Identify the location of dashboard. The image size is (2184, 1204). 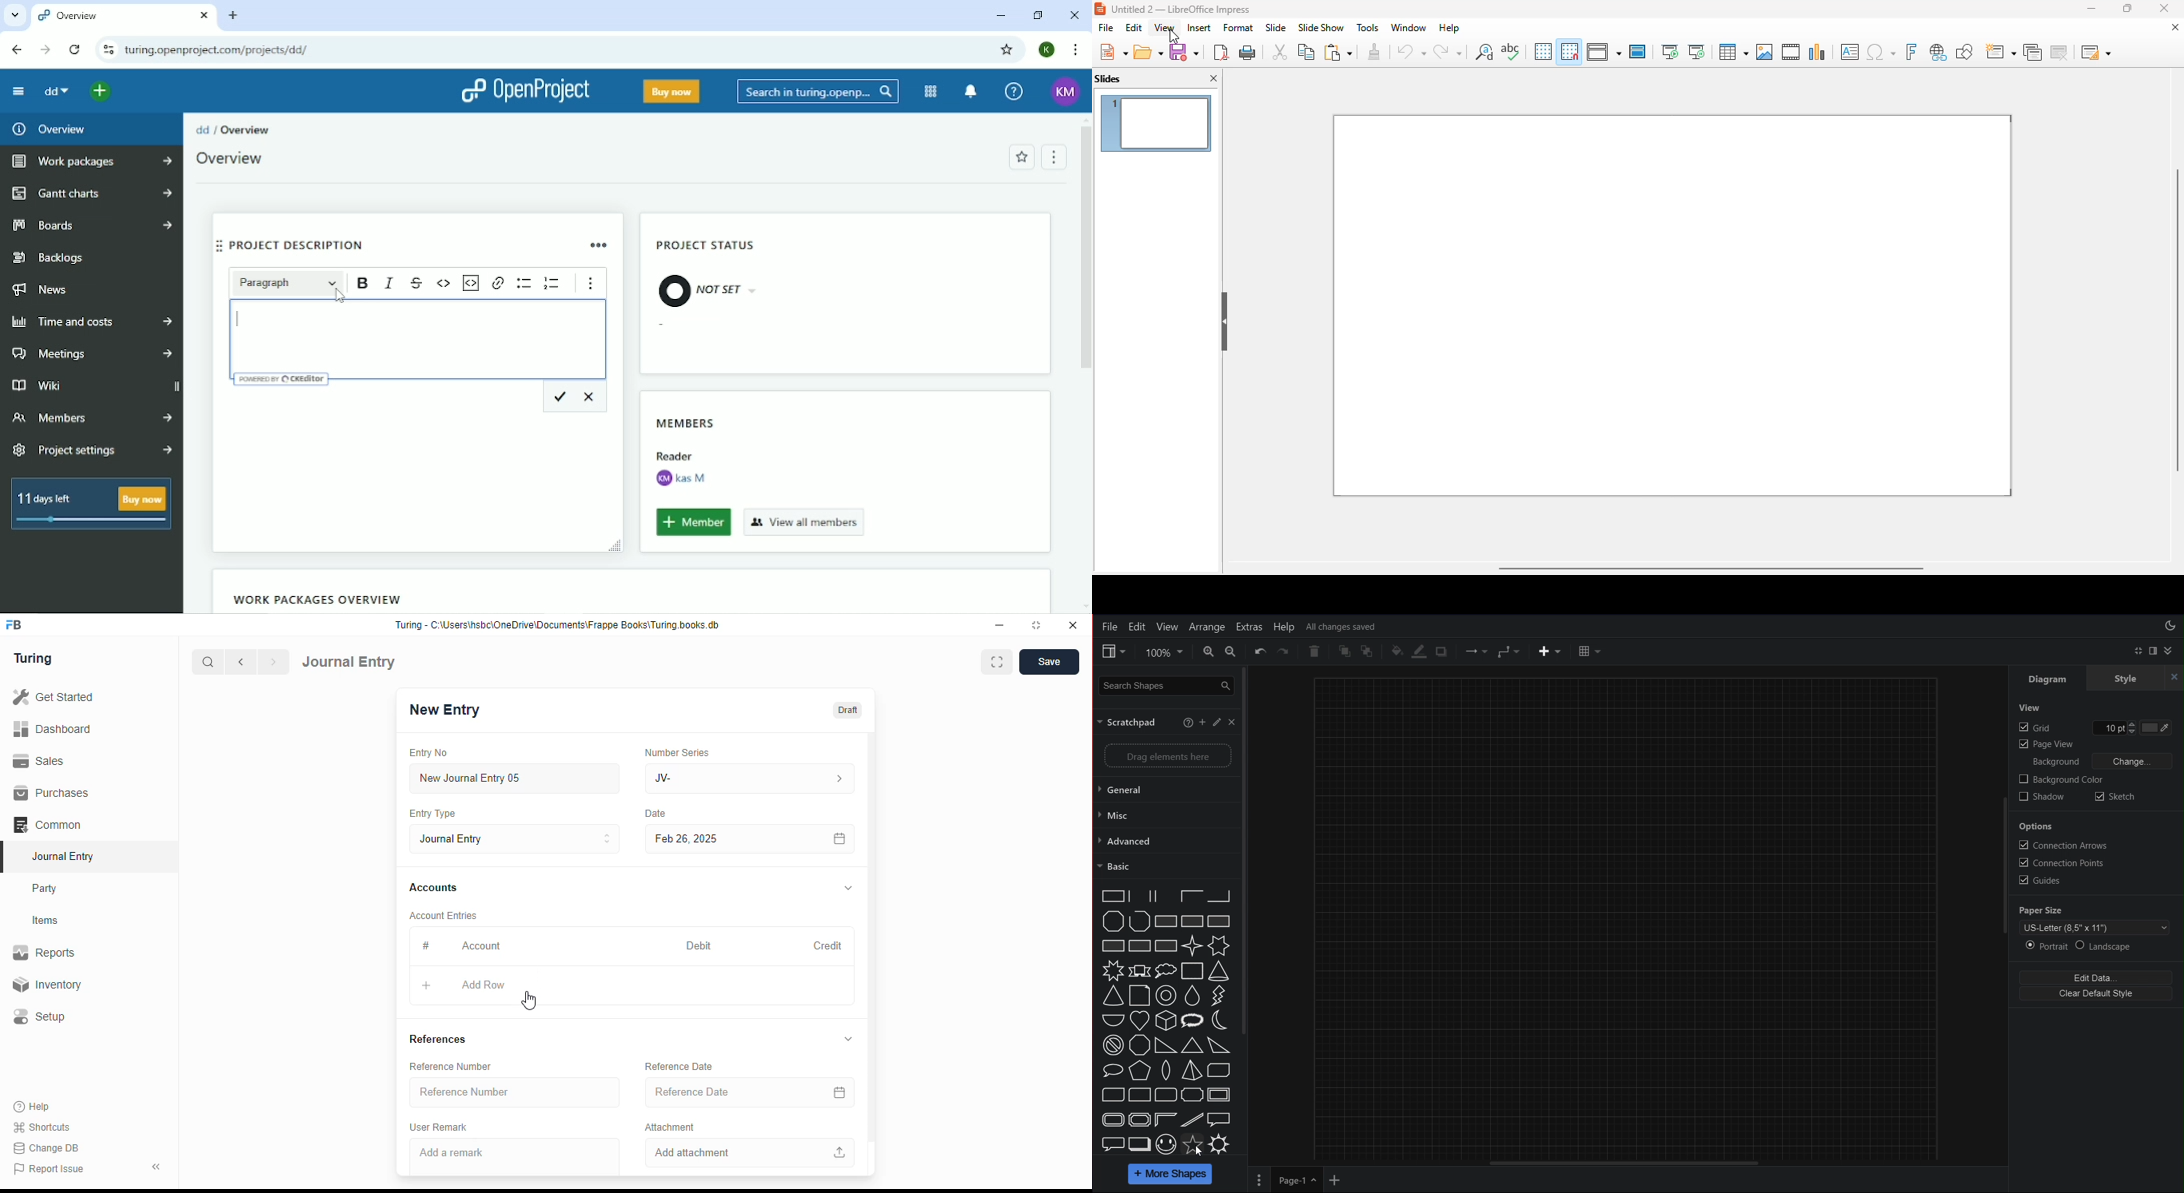
(53, 728).